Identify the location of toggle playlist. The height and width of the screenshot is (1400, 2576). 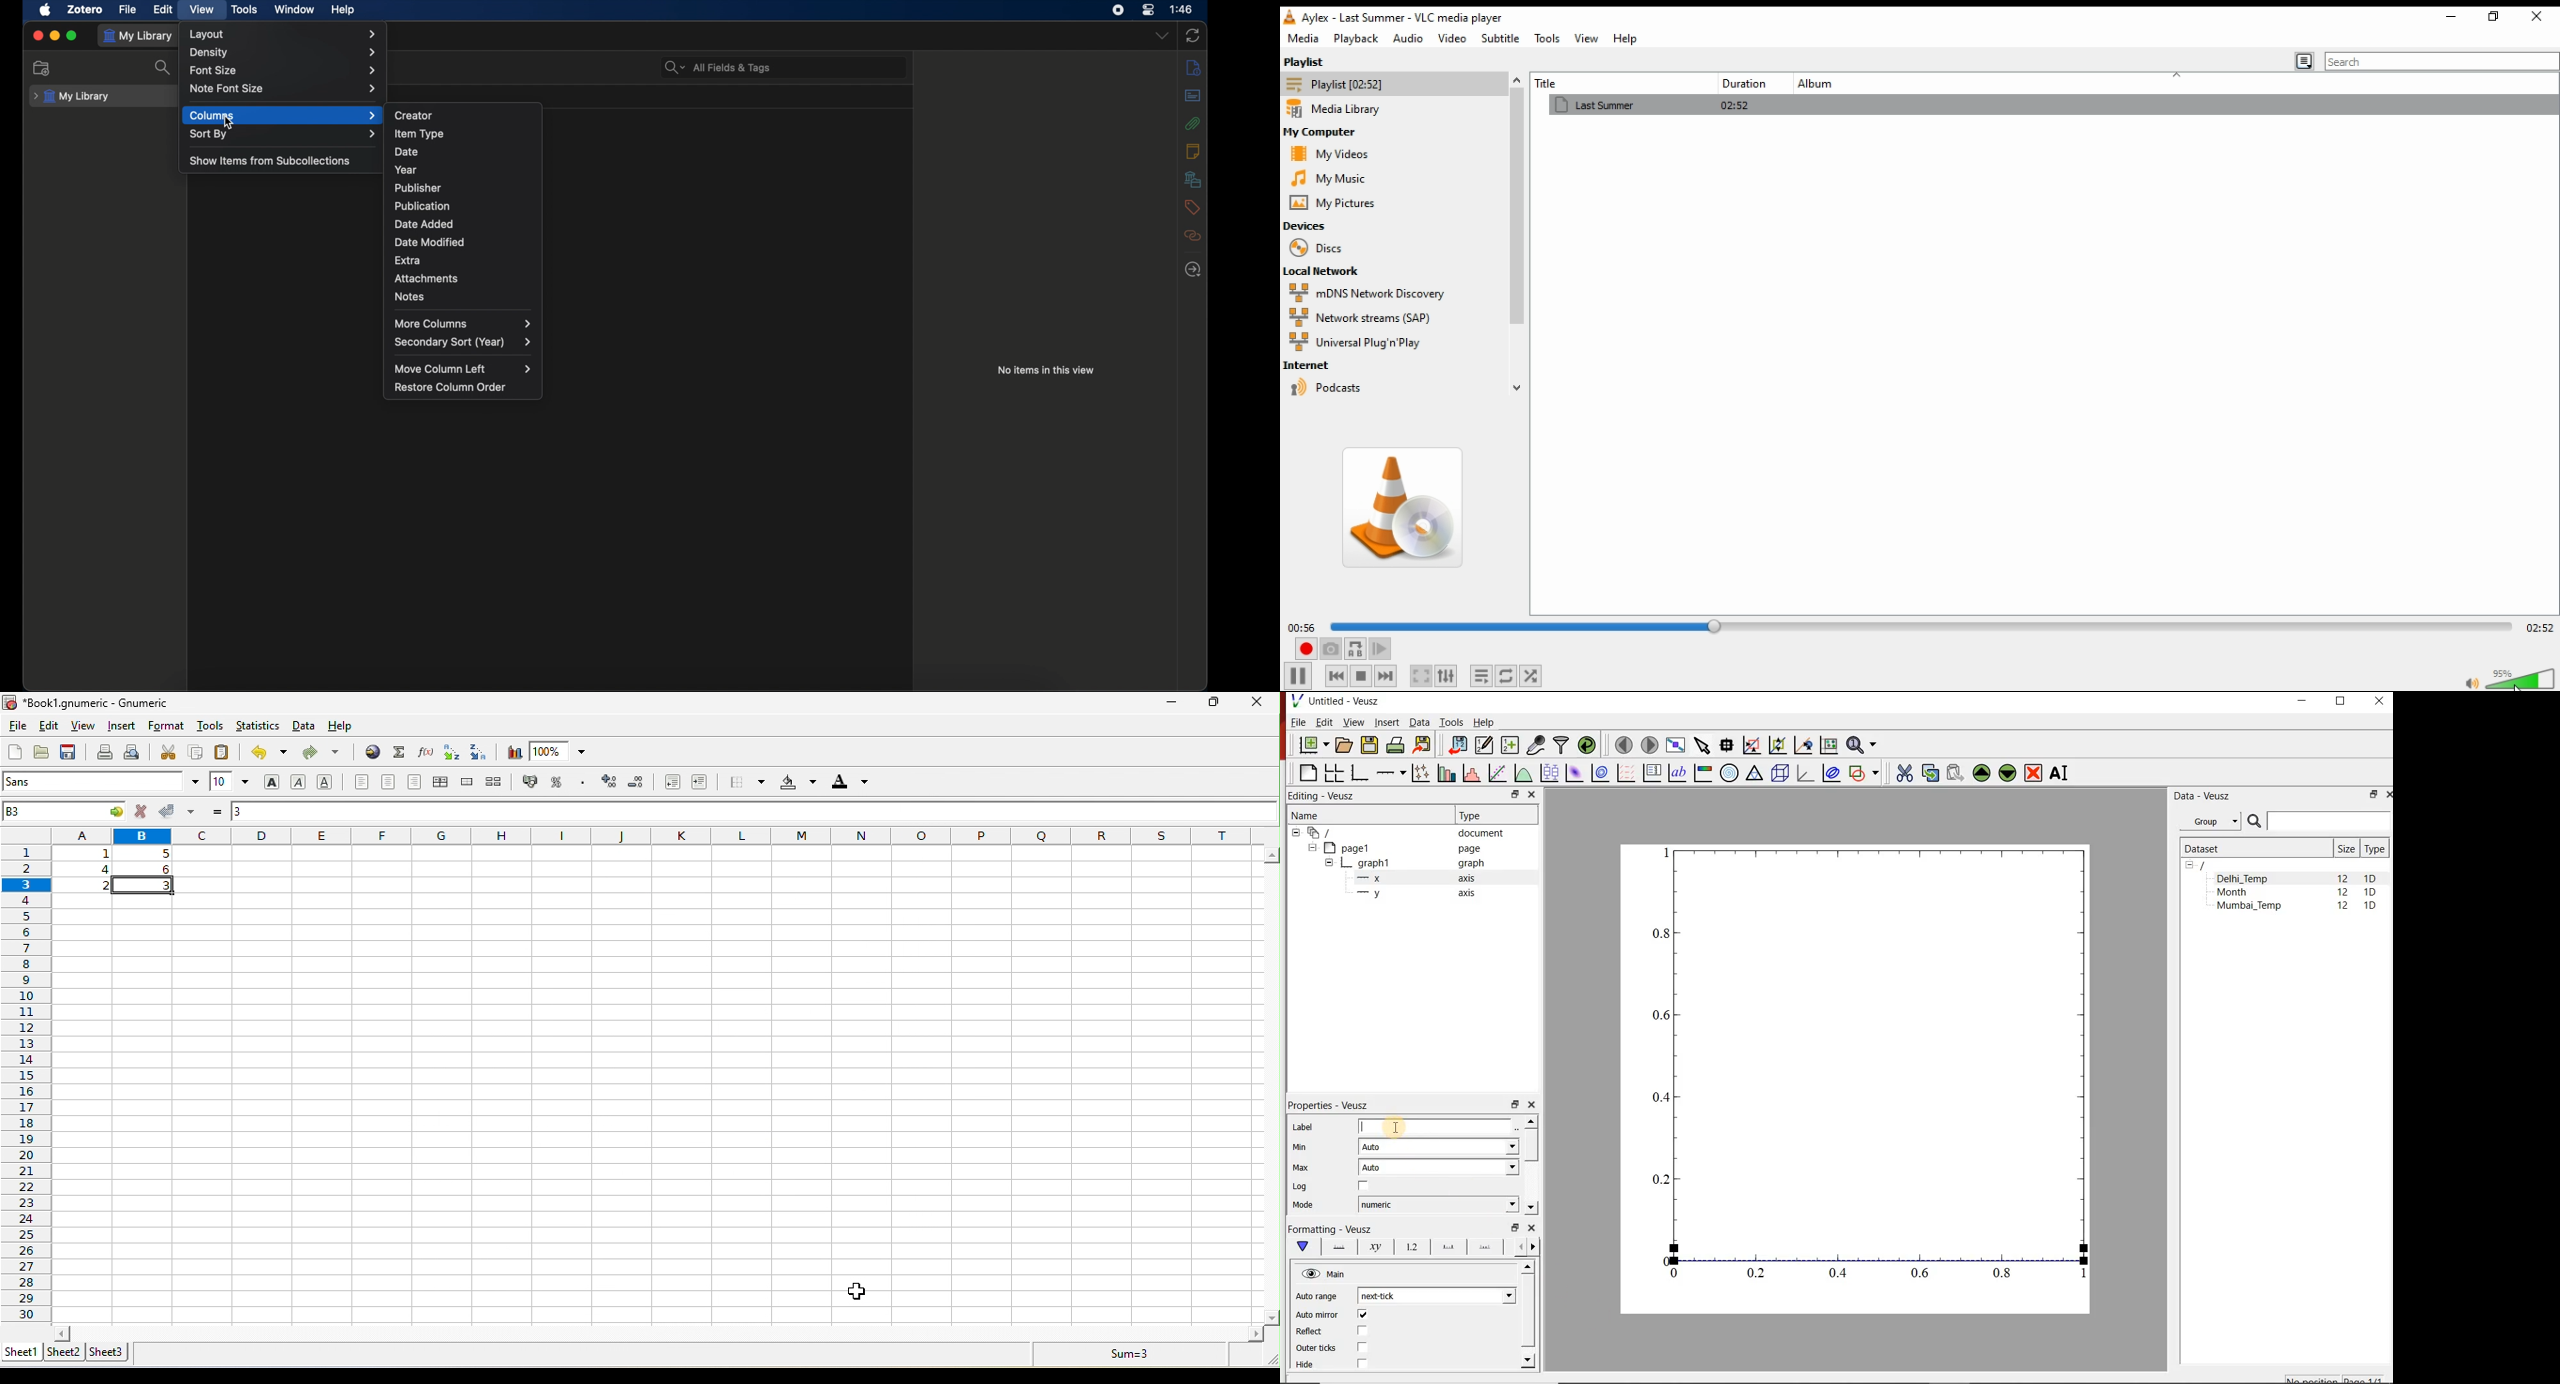
(1484, 676).